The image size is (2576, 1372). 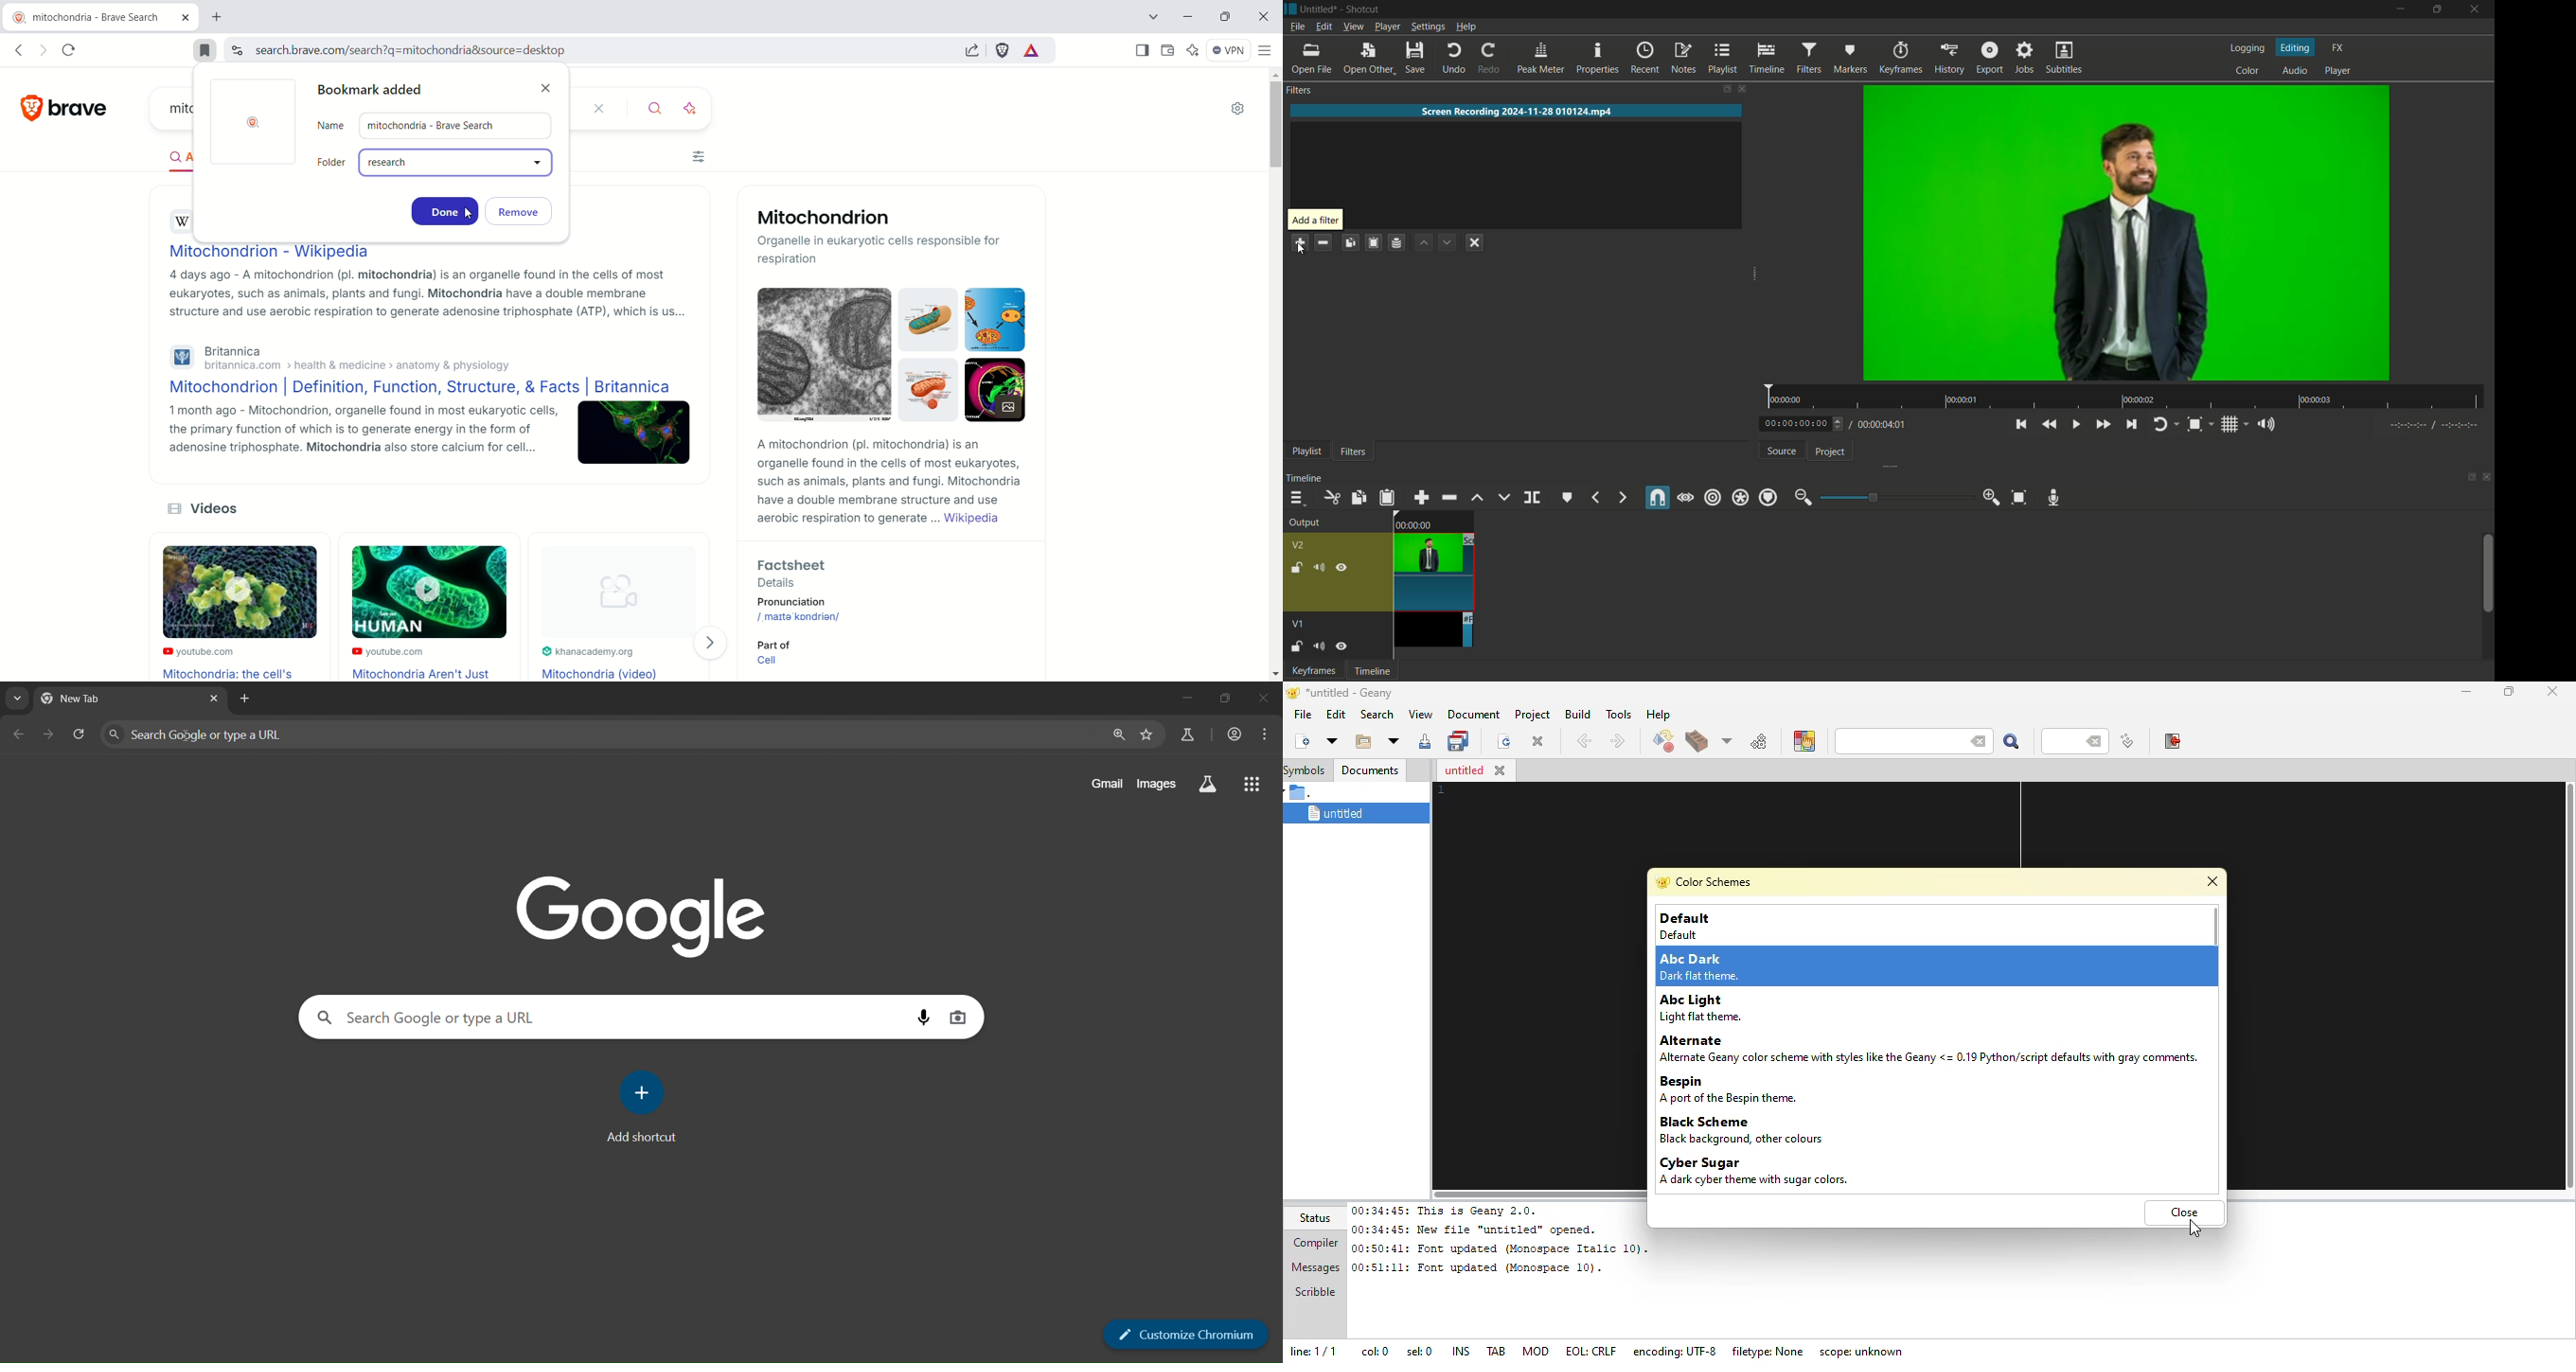 I want to click on brave shield, so click(x=1004, y=51).